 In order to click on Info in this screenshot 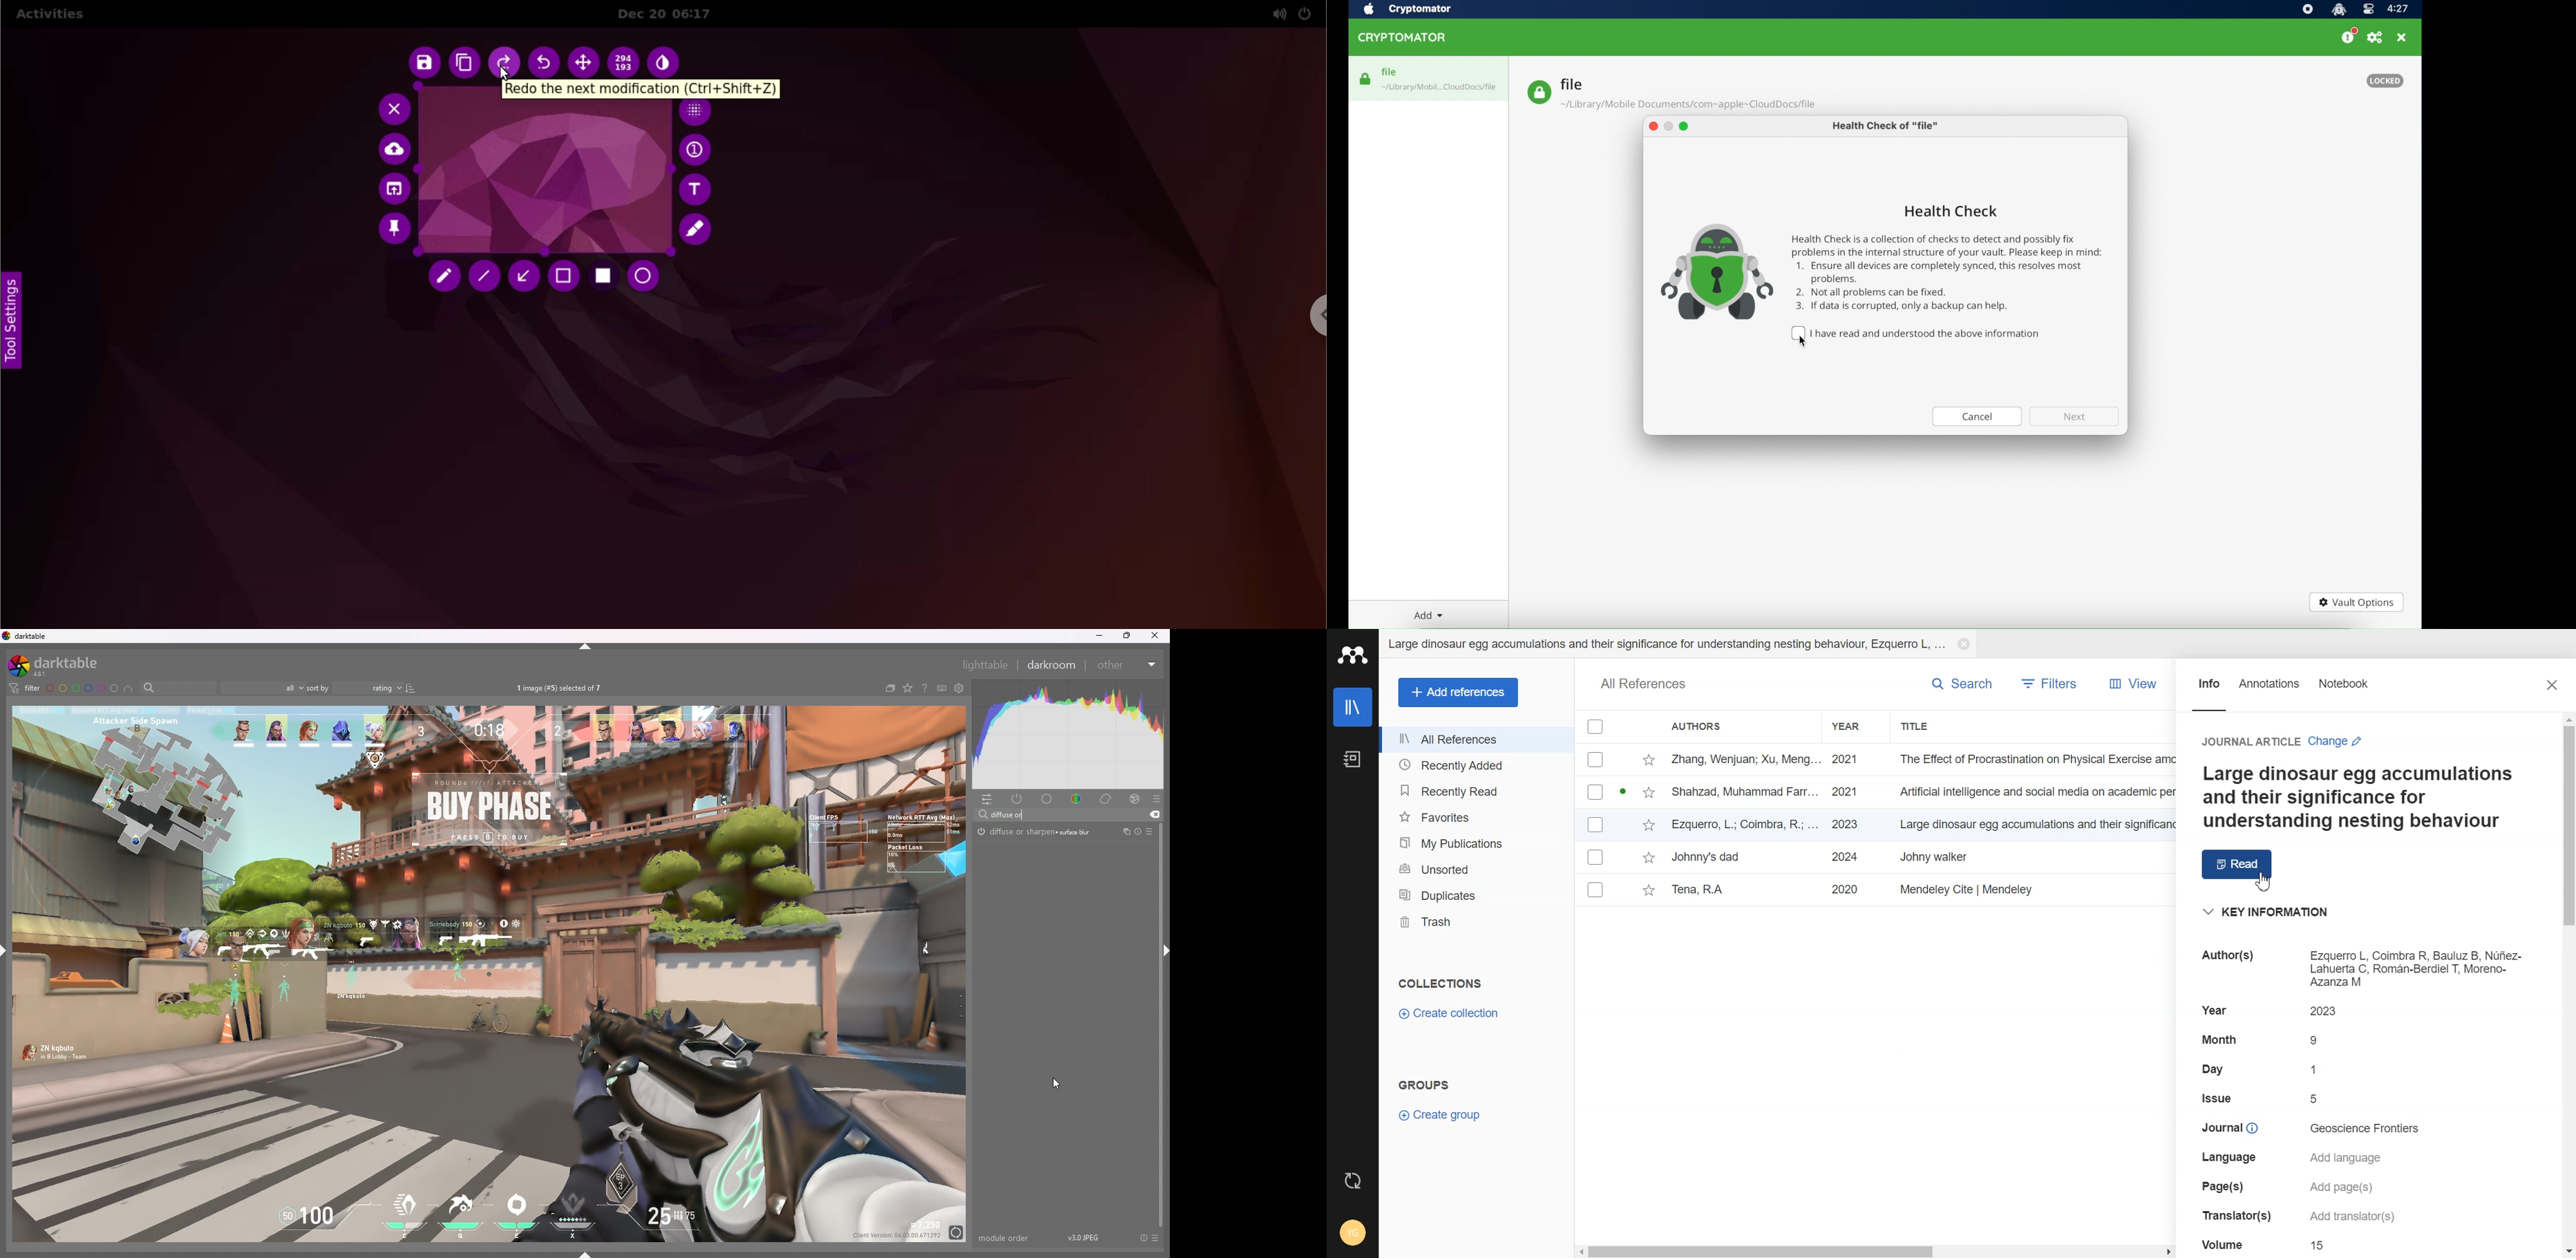, I will do `click(2209, 690)`.